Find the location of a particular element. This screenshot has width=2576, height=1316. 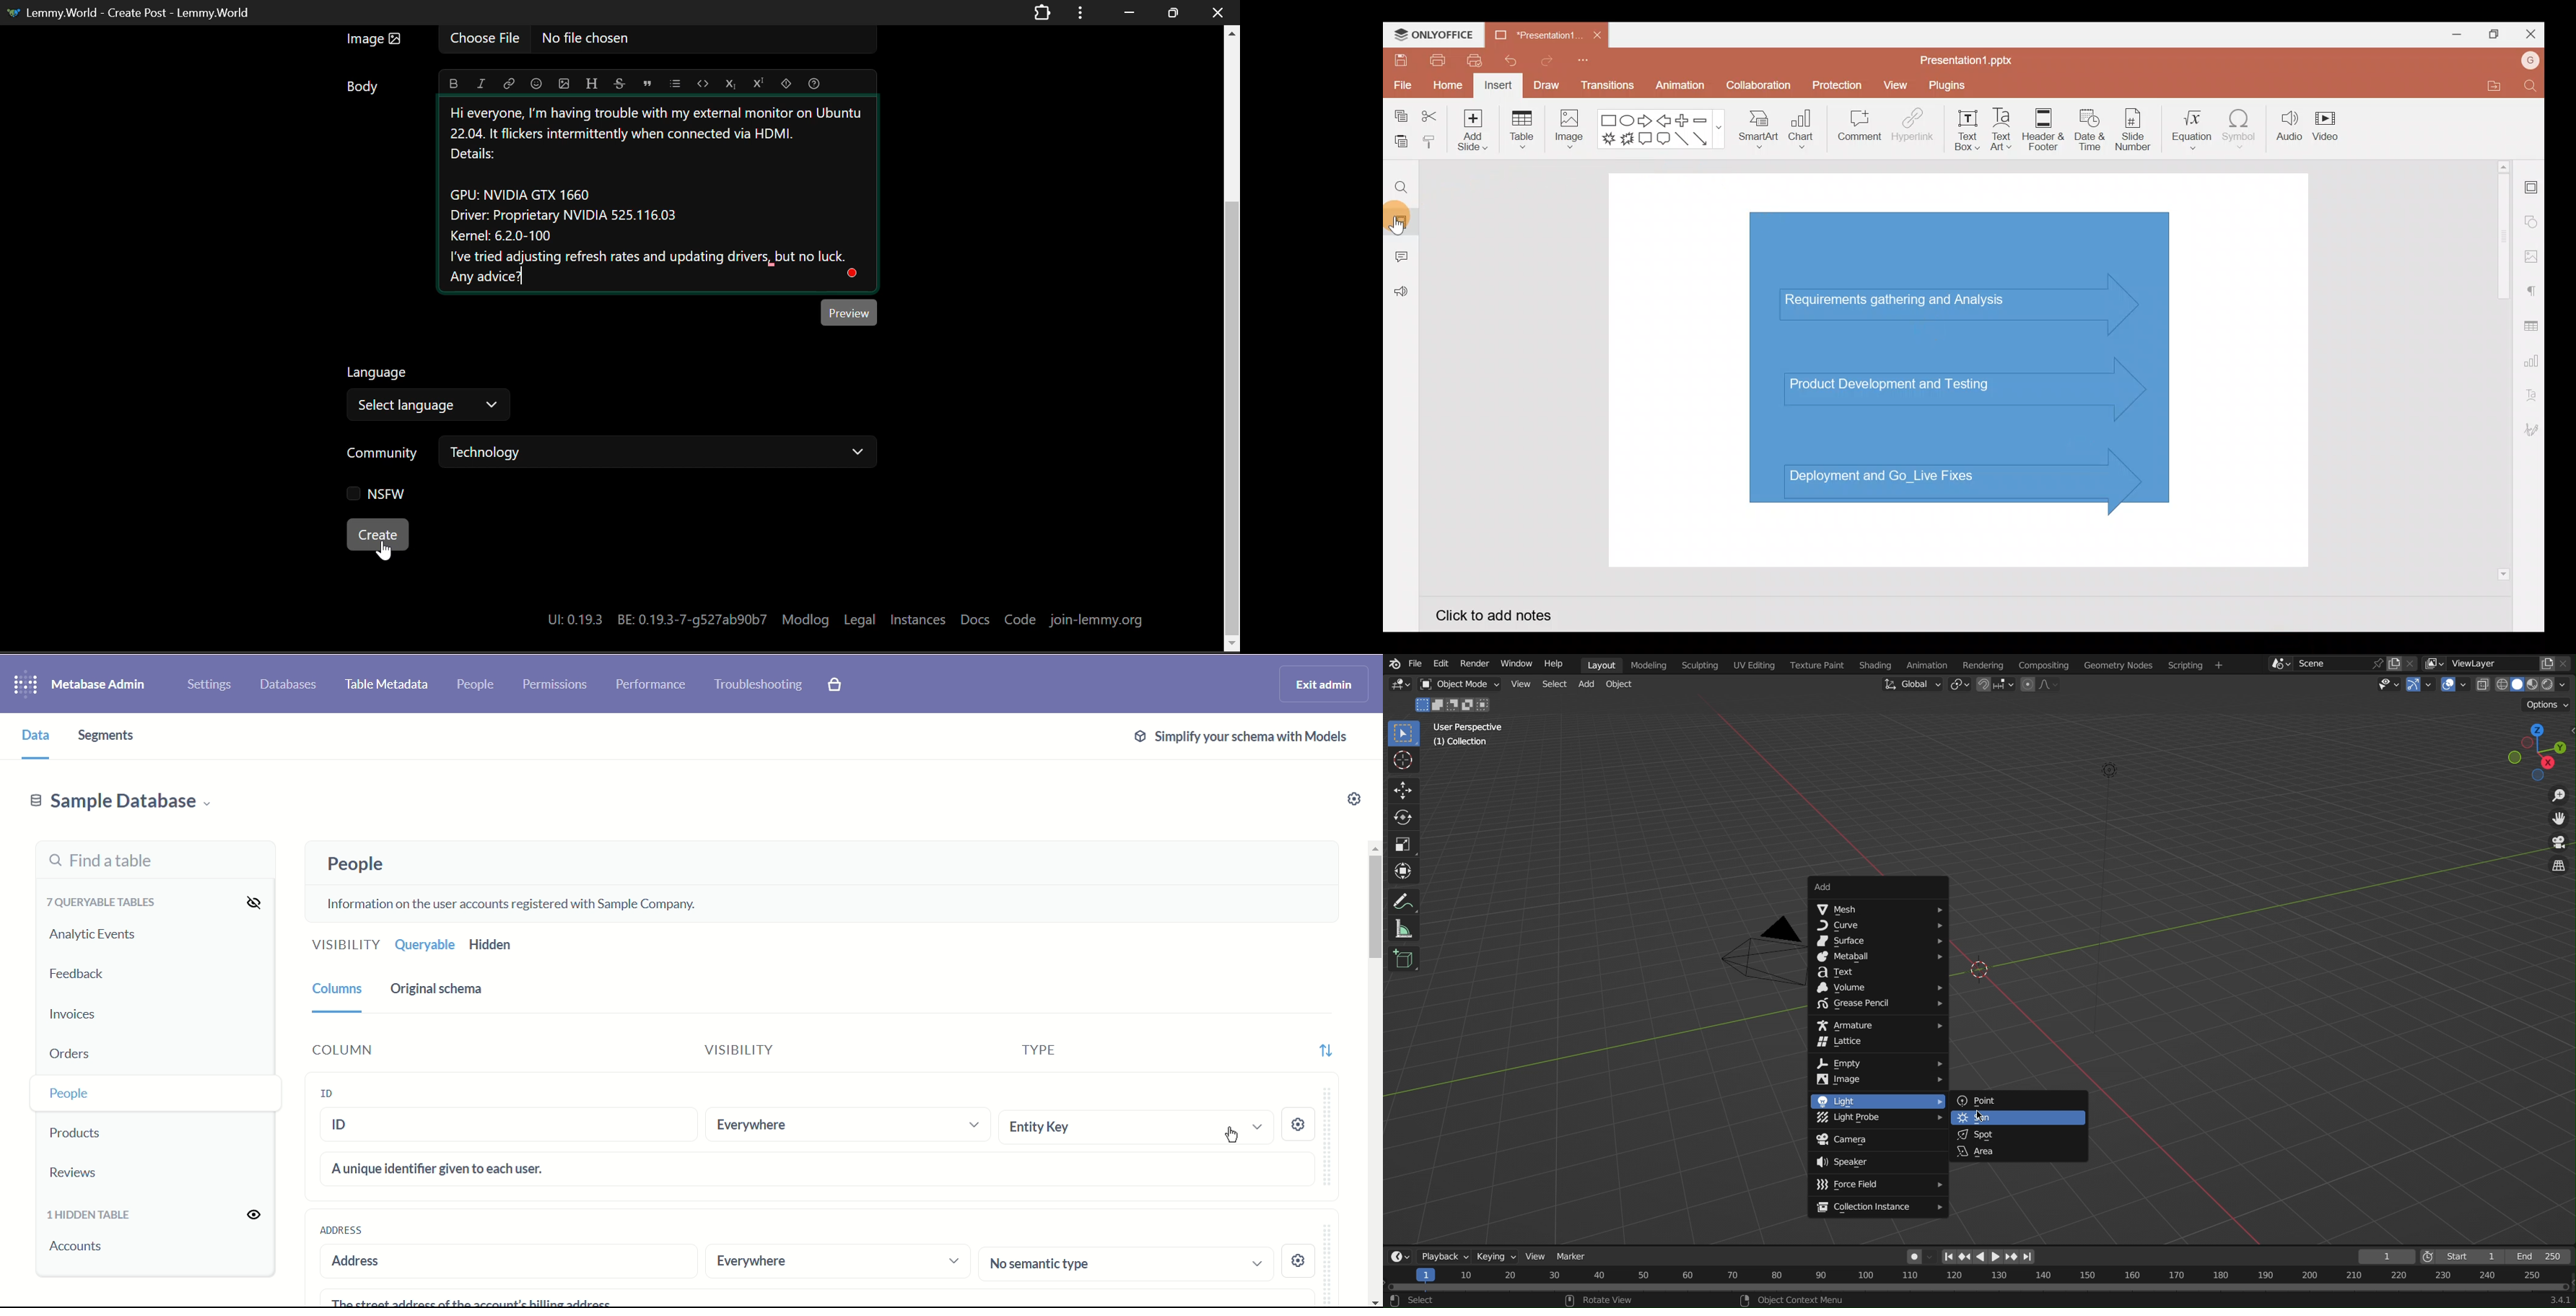

Find is located at coordinates (2528, 87).